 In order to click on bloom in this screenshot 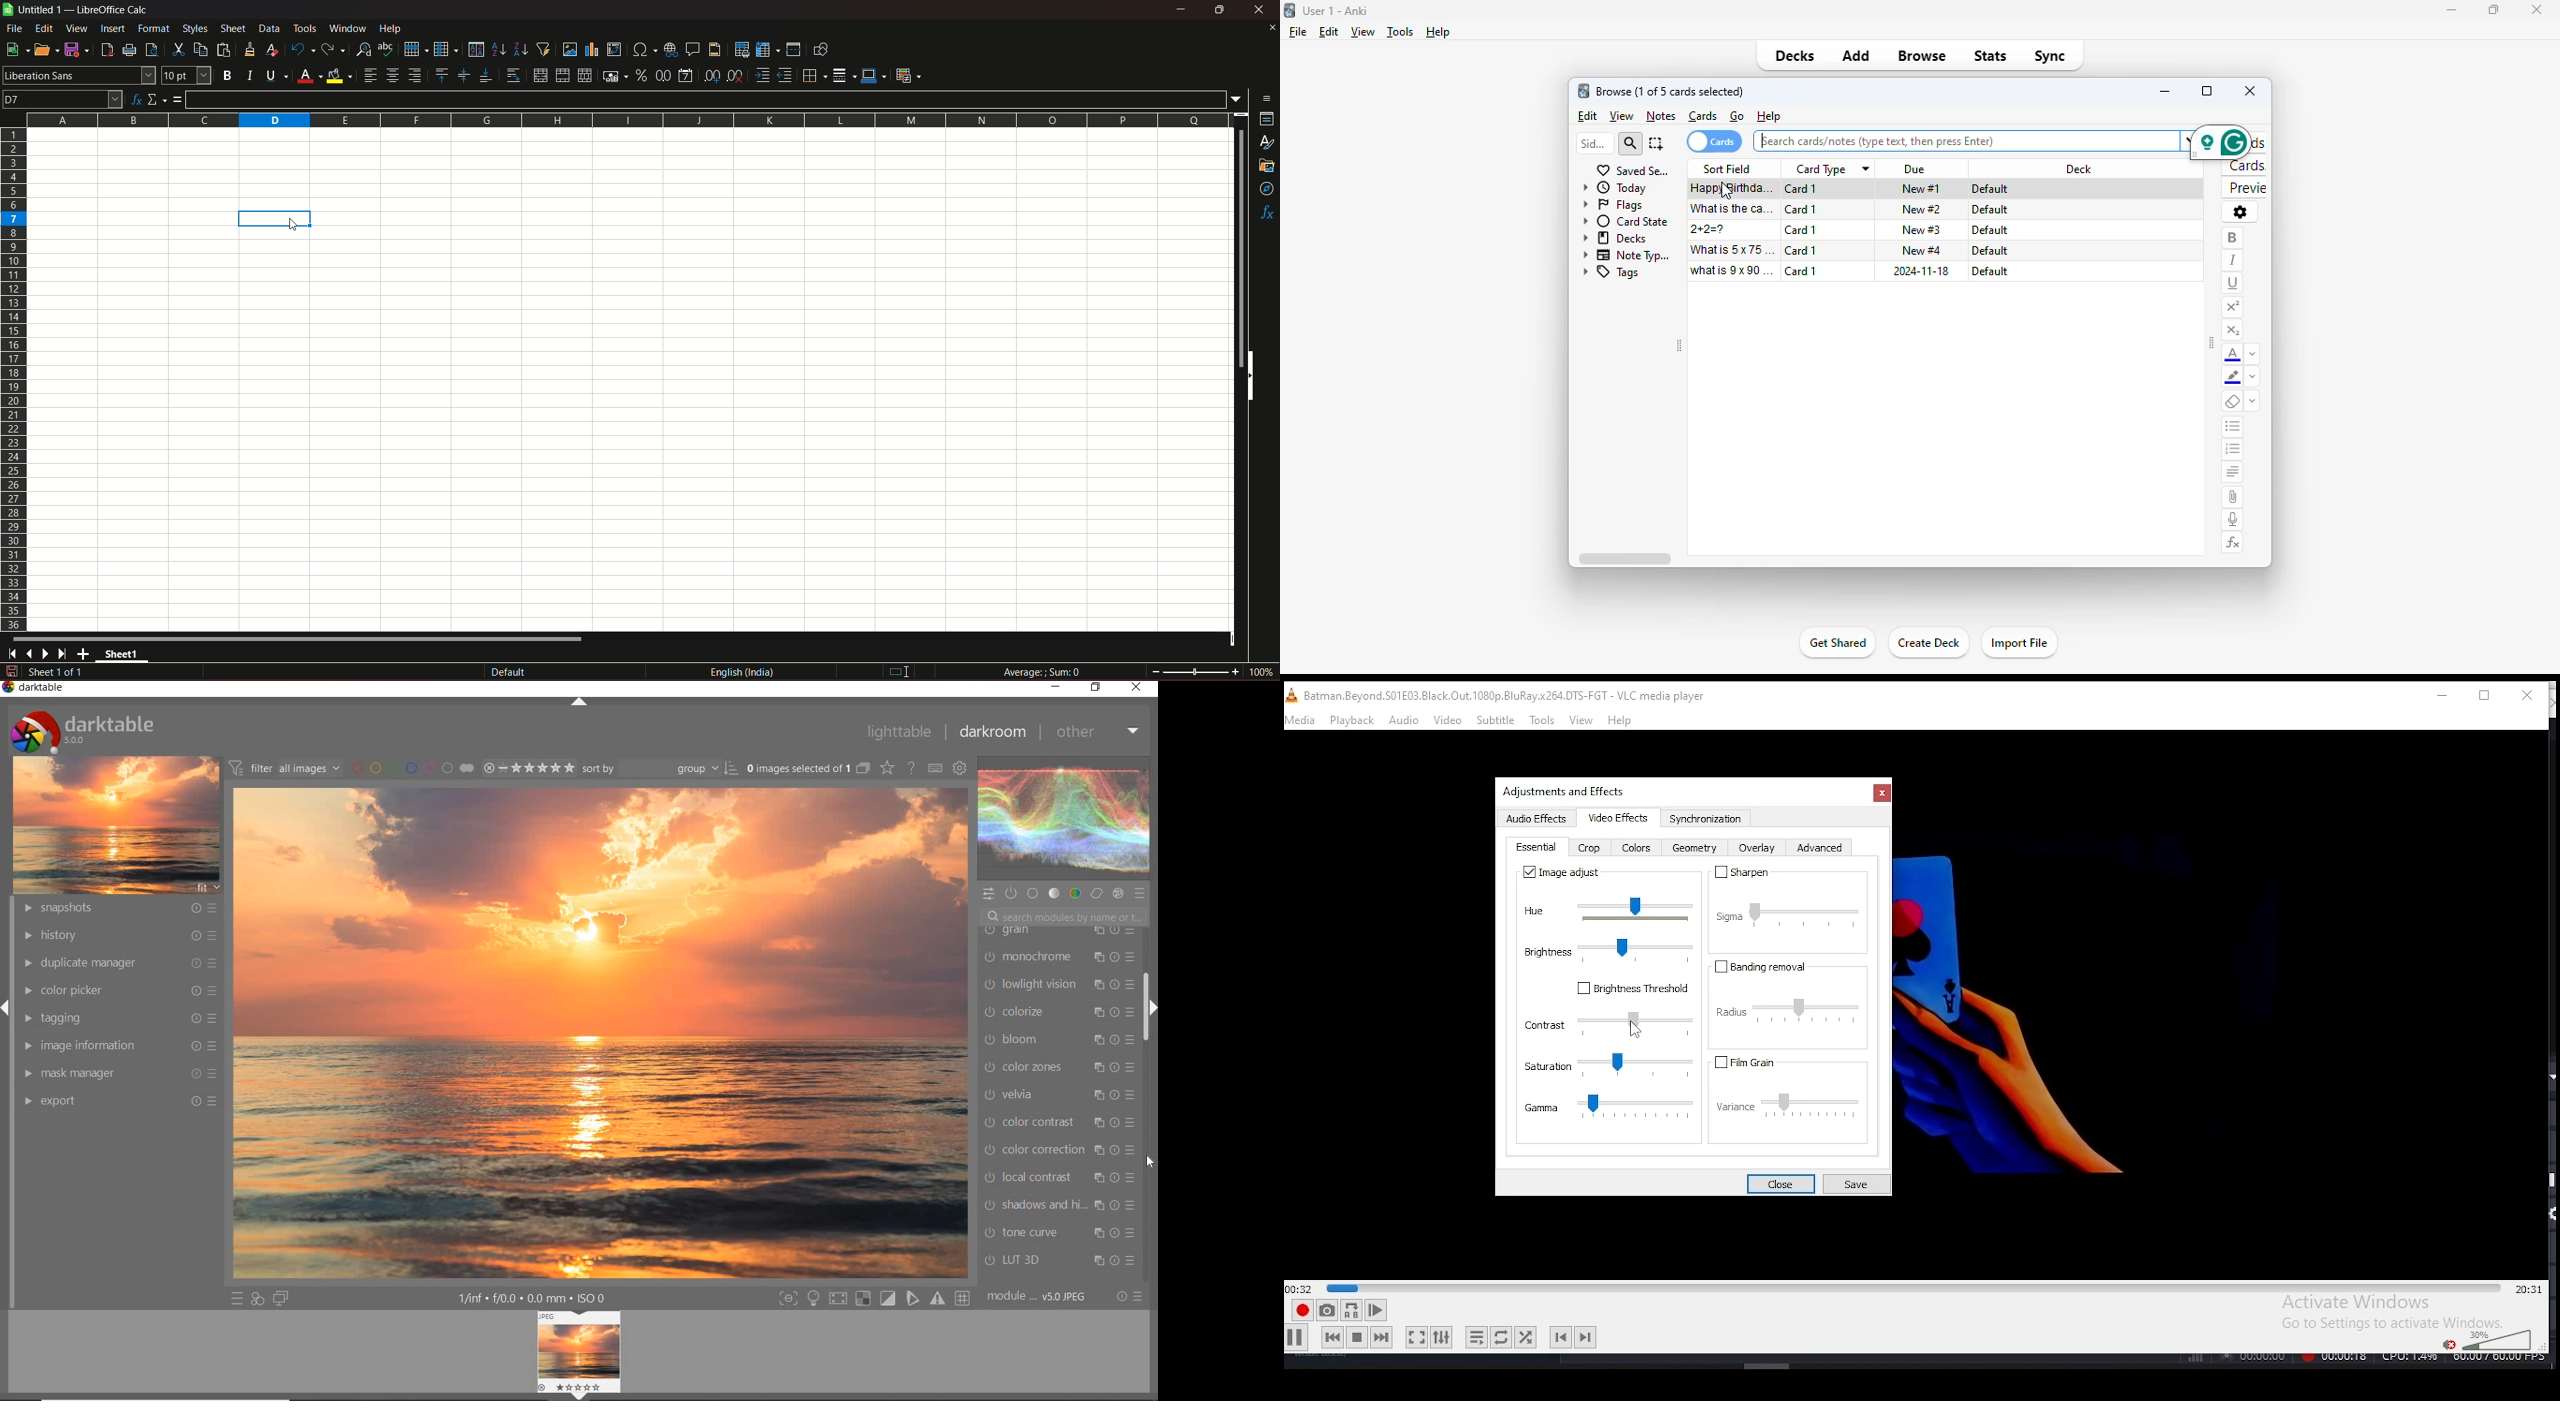, I will do `click(1059, 1042)`.